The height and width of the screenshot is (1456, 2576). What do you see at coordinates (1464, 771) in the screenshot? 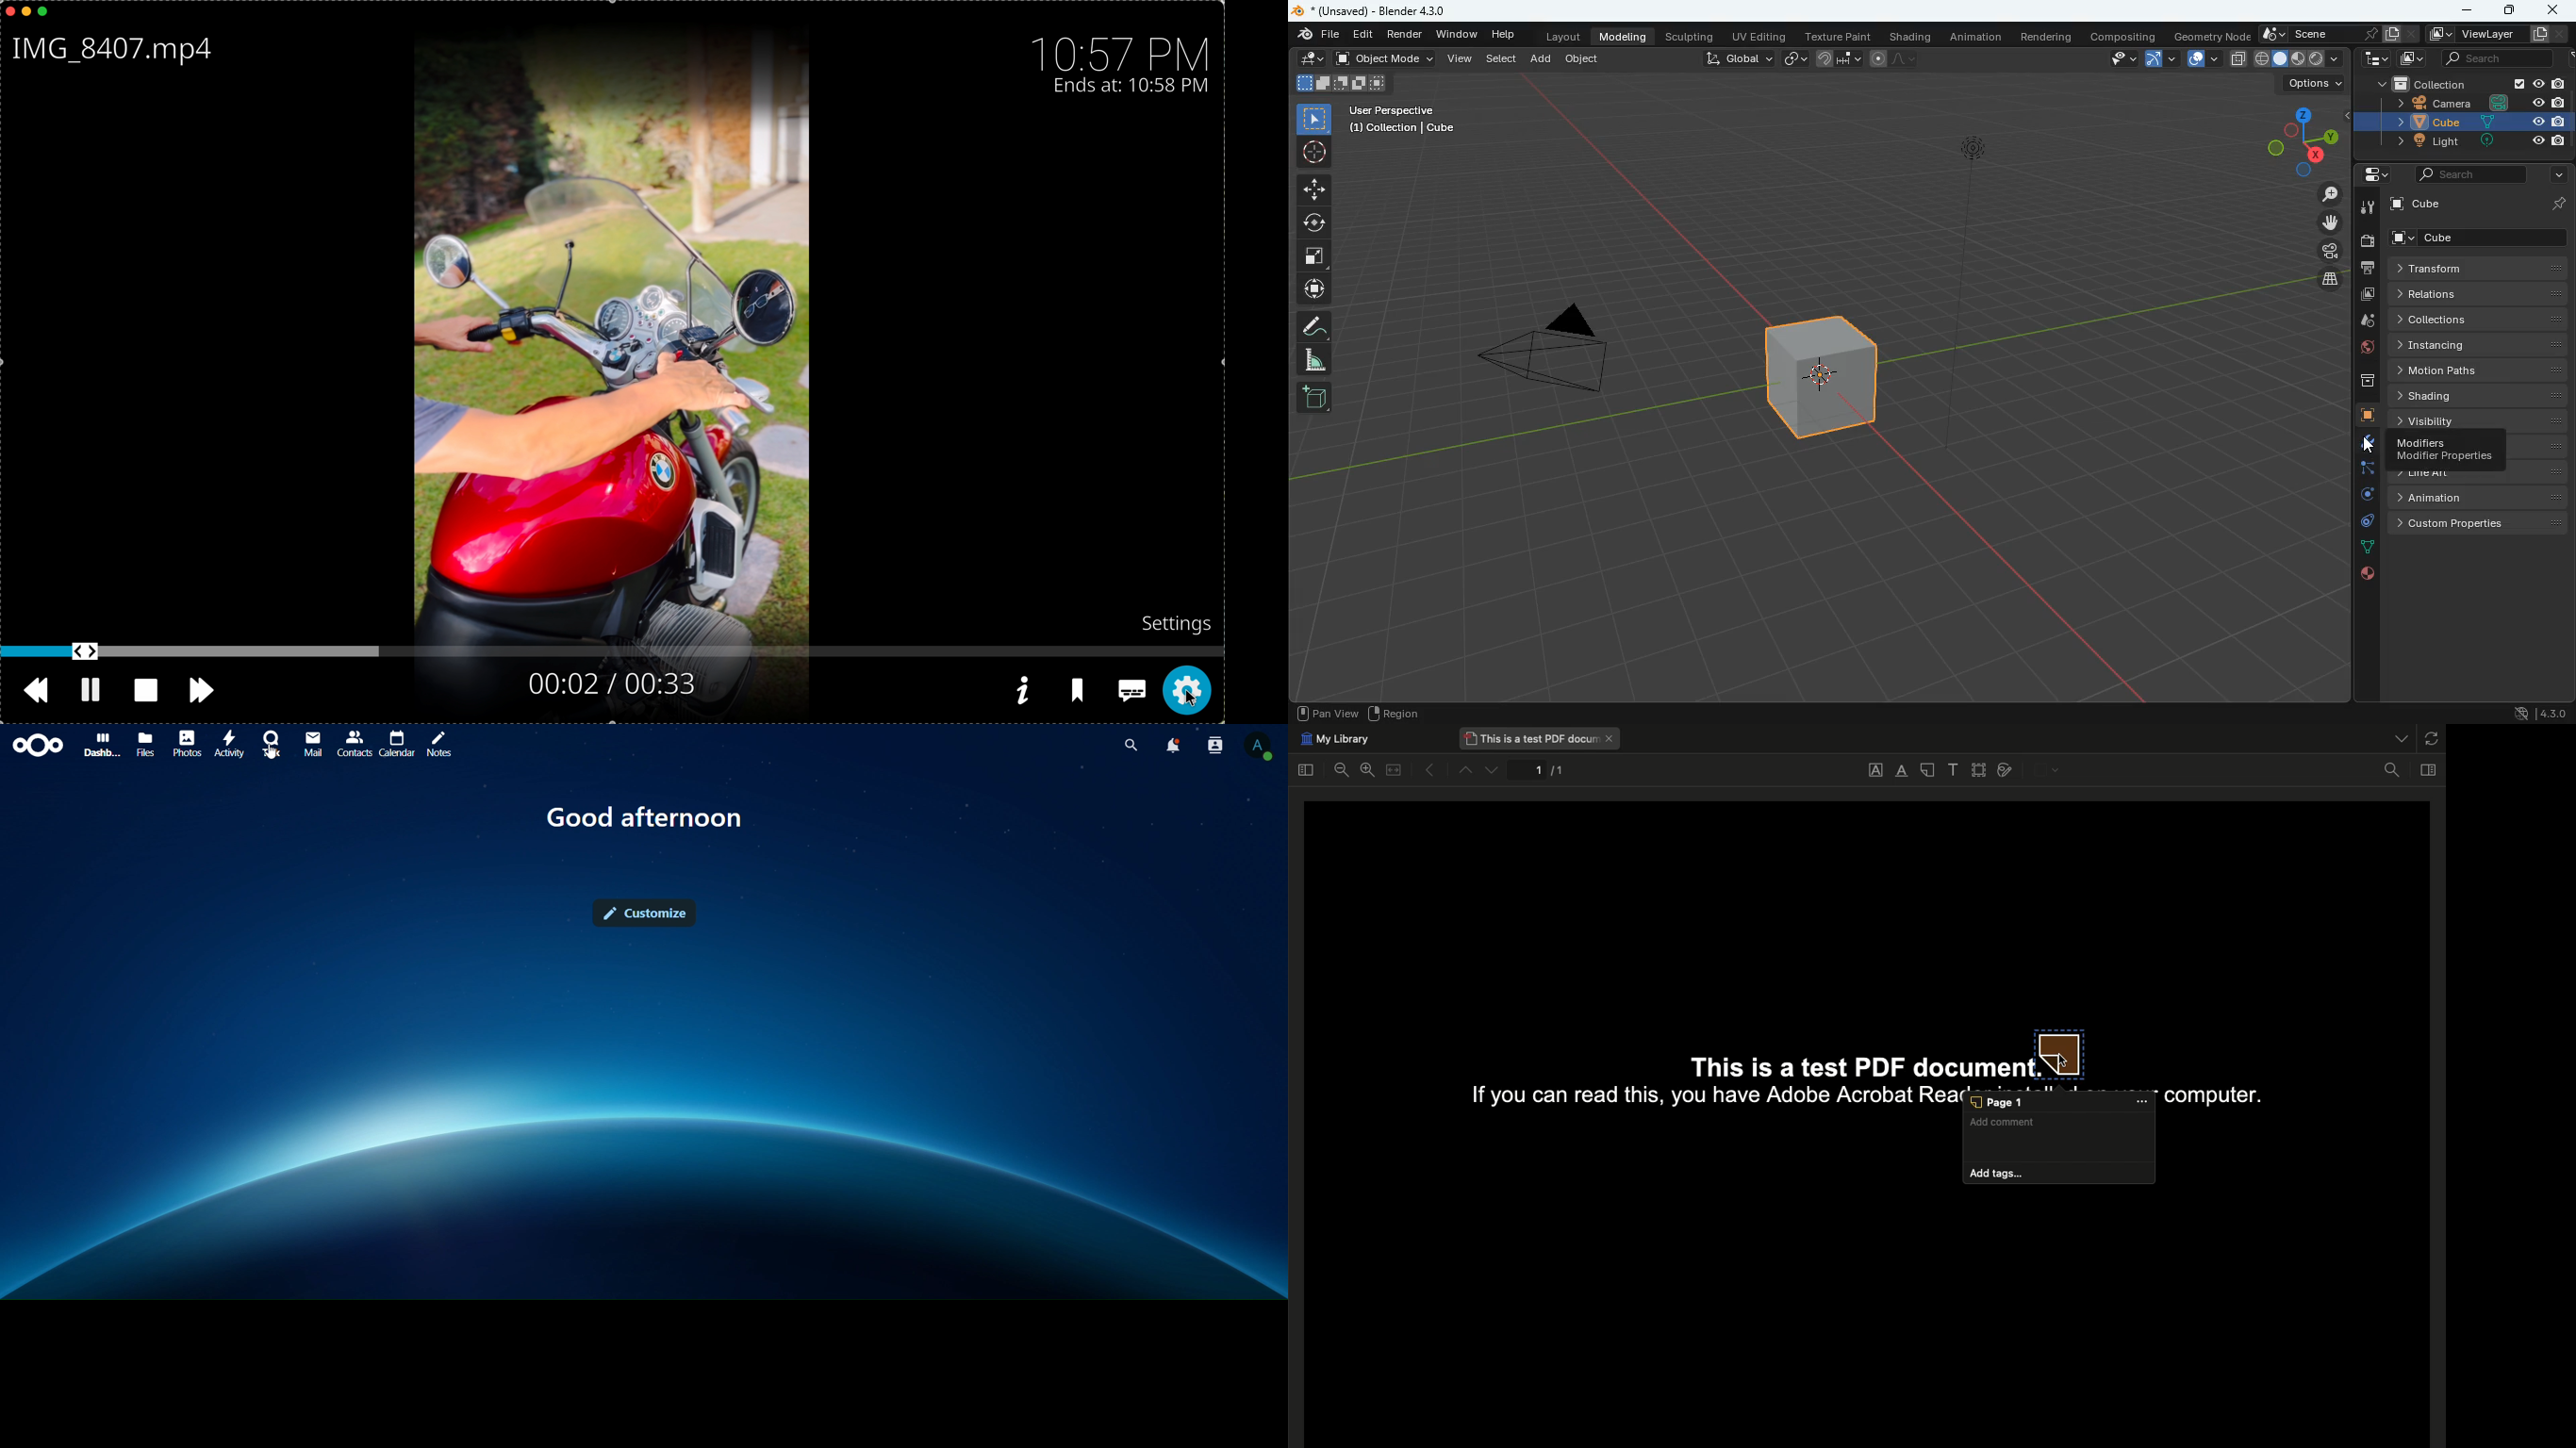
I see `Up` at bounding box center [1464, 771].